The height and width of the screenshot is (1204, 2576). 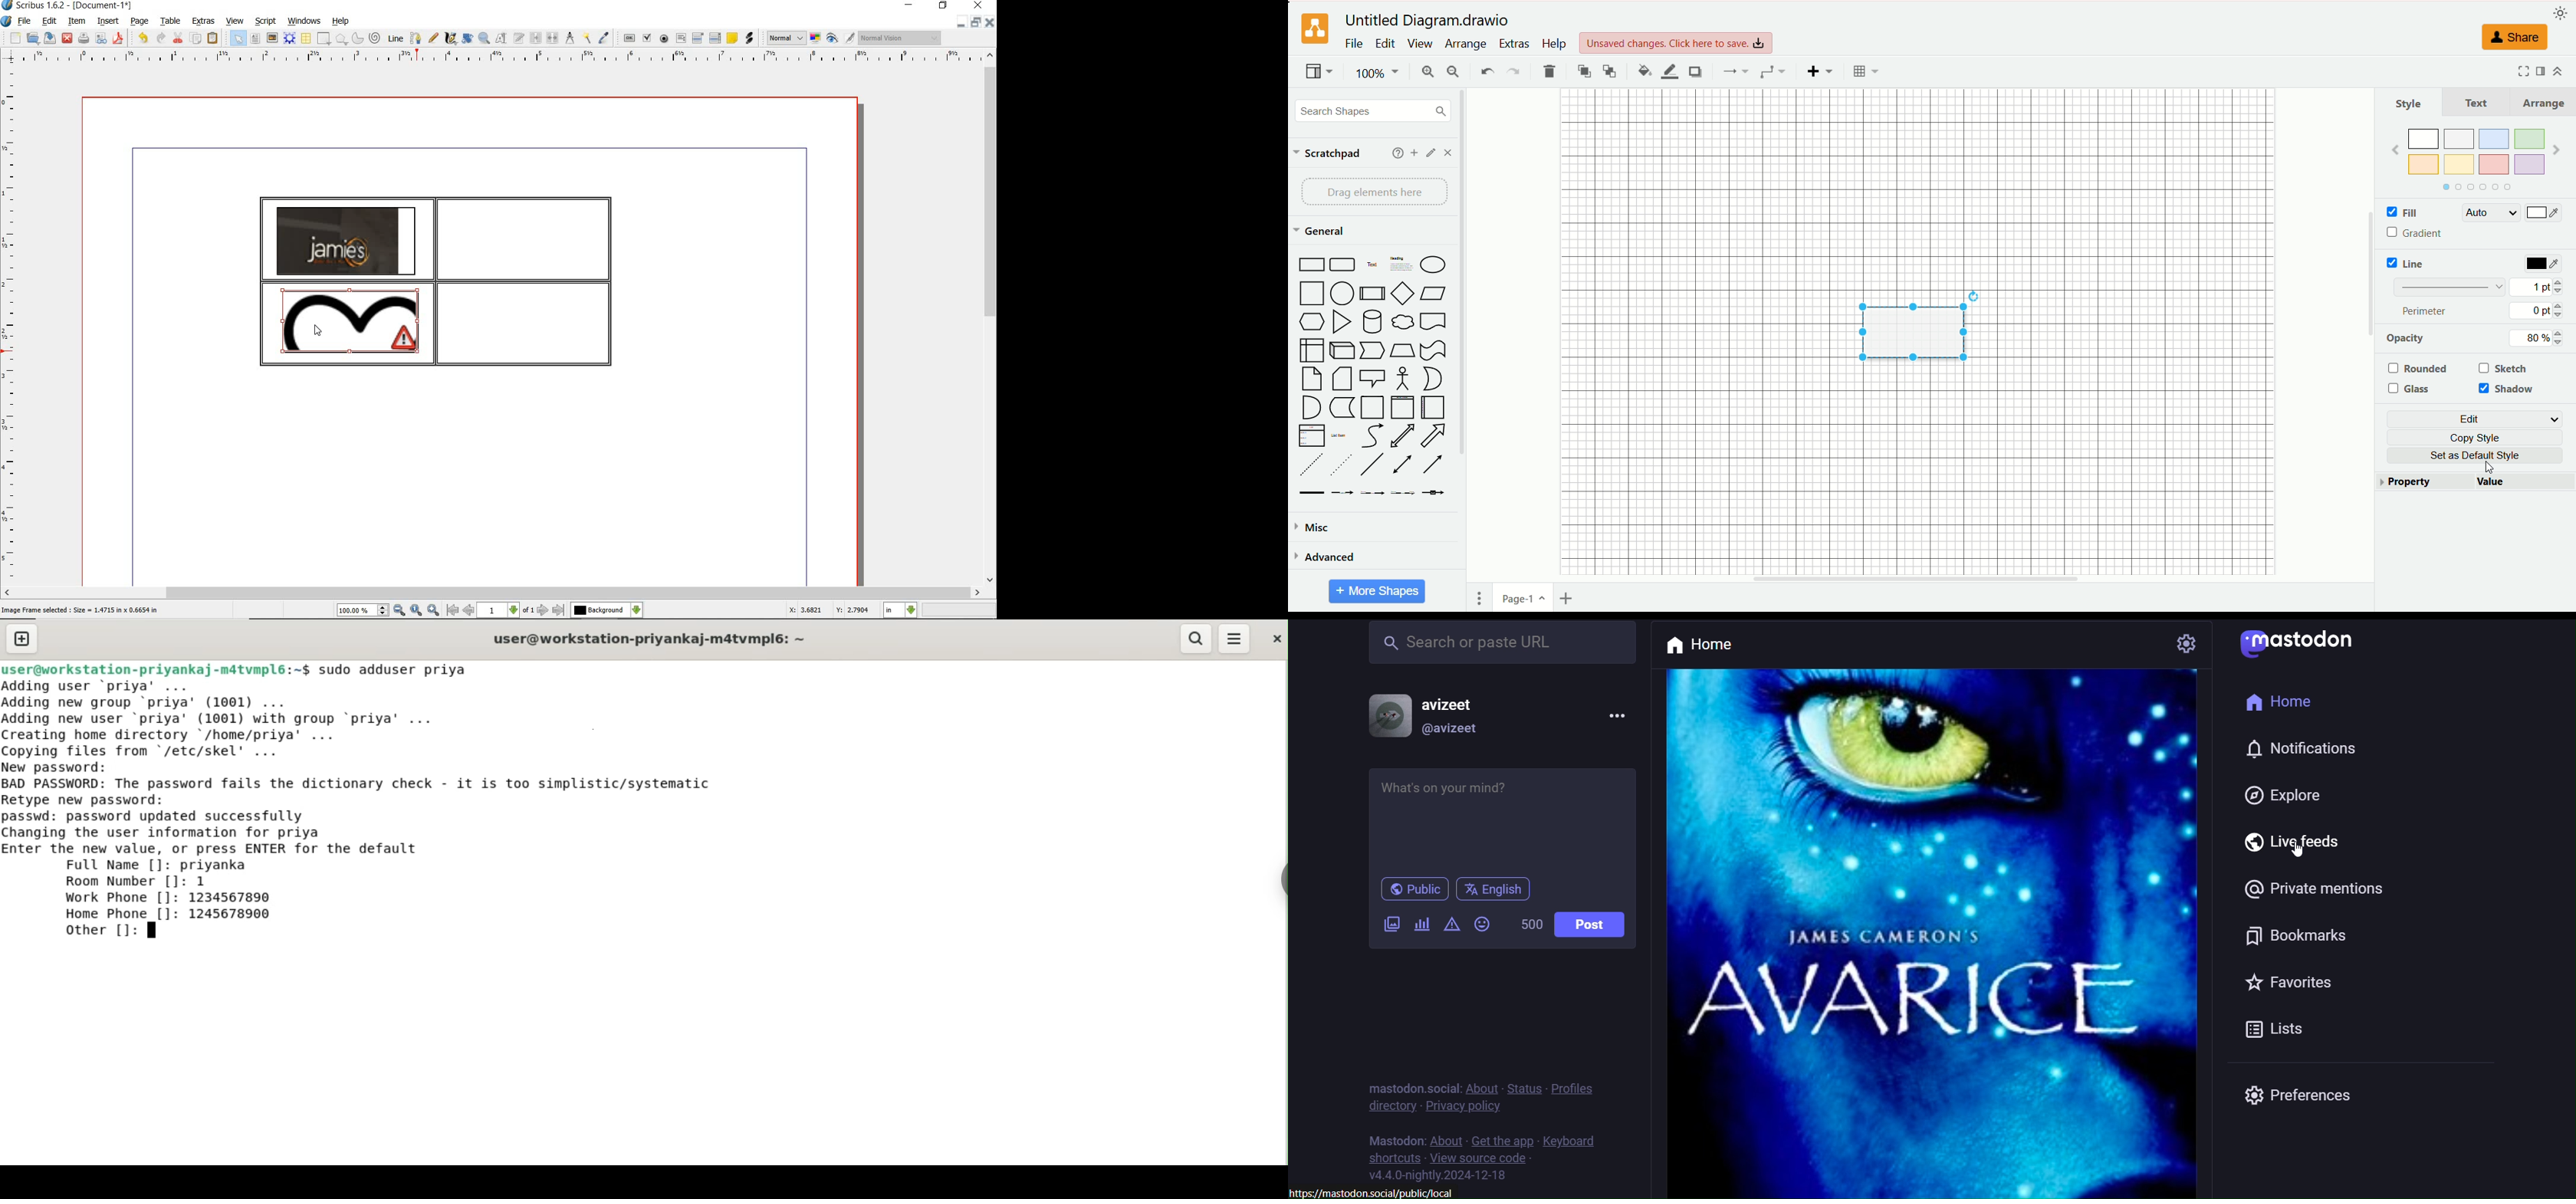 What do you see at coordinates (1328, 154) in the screenshot?
I see `scratchpad` at bounding box center [1328, 154].